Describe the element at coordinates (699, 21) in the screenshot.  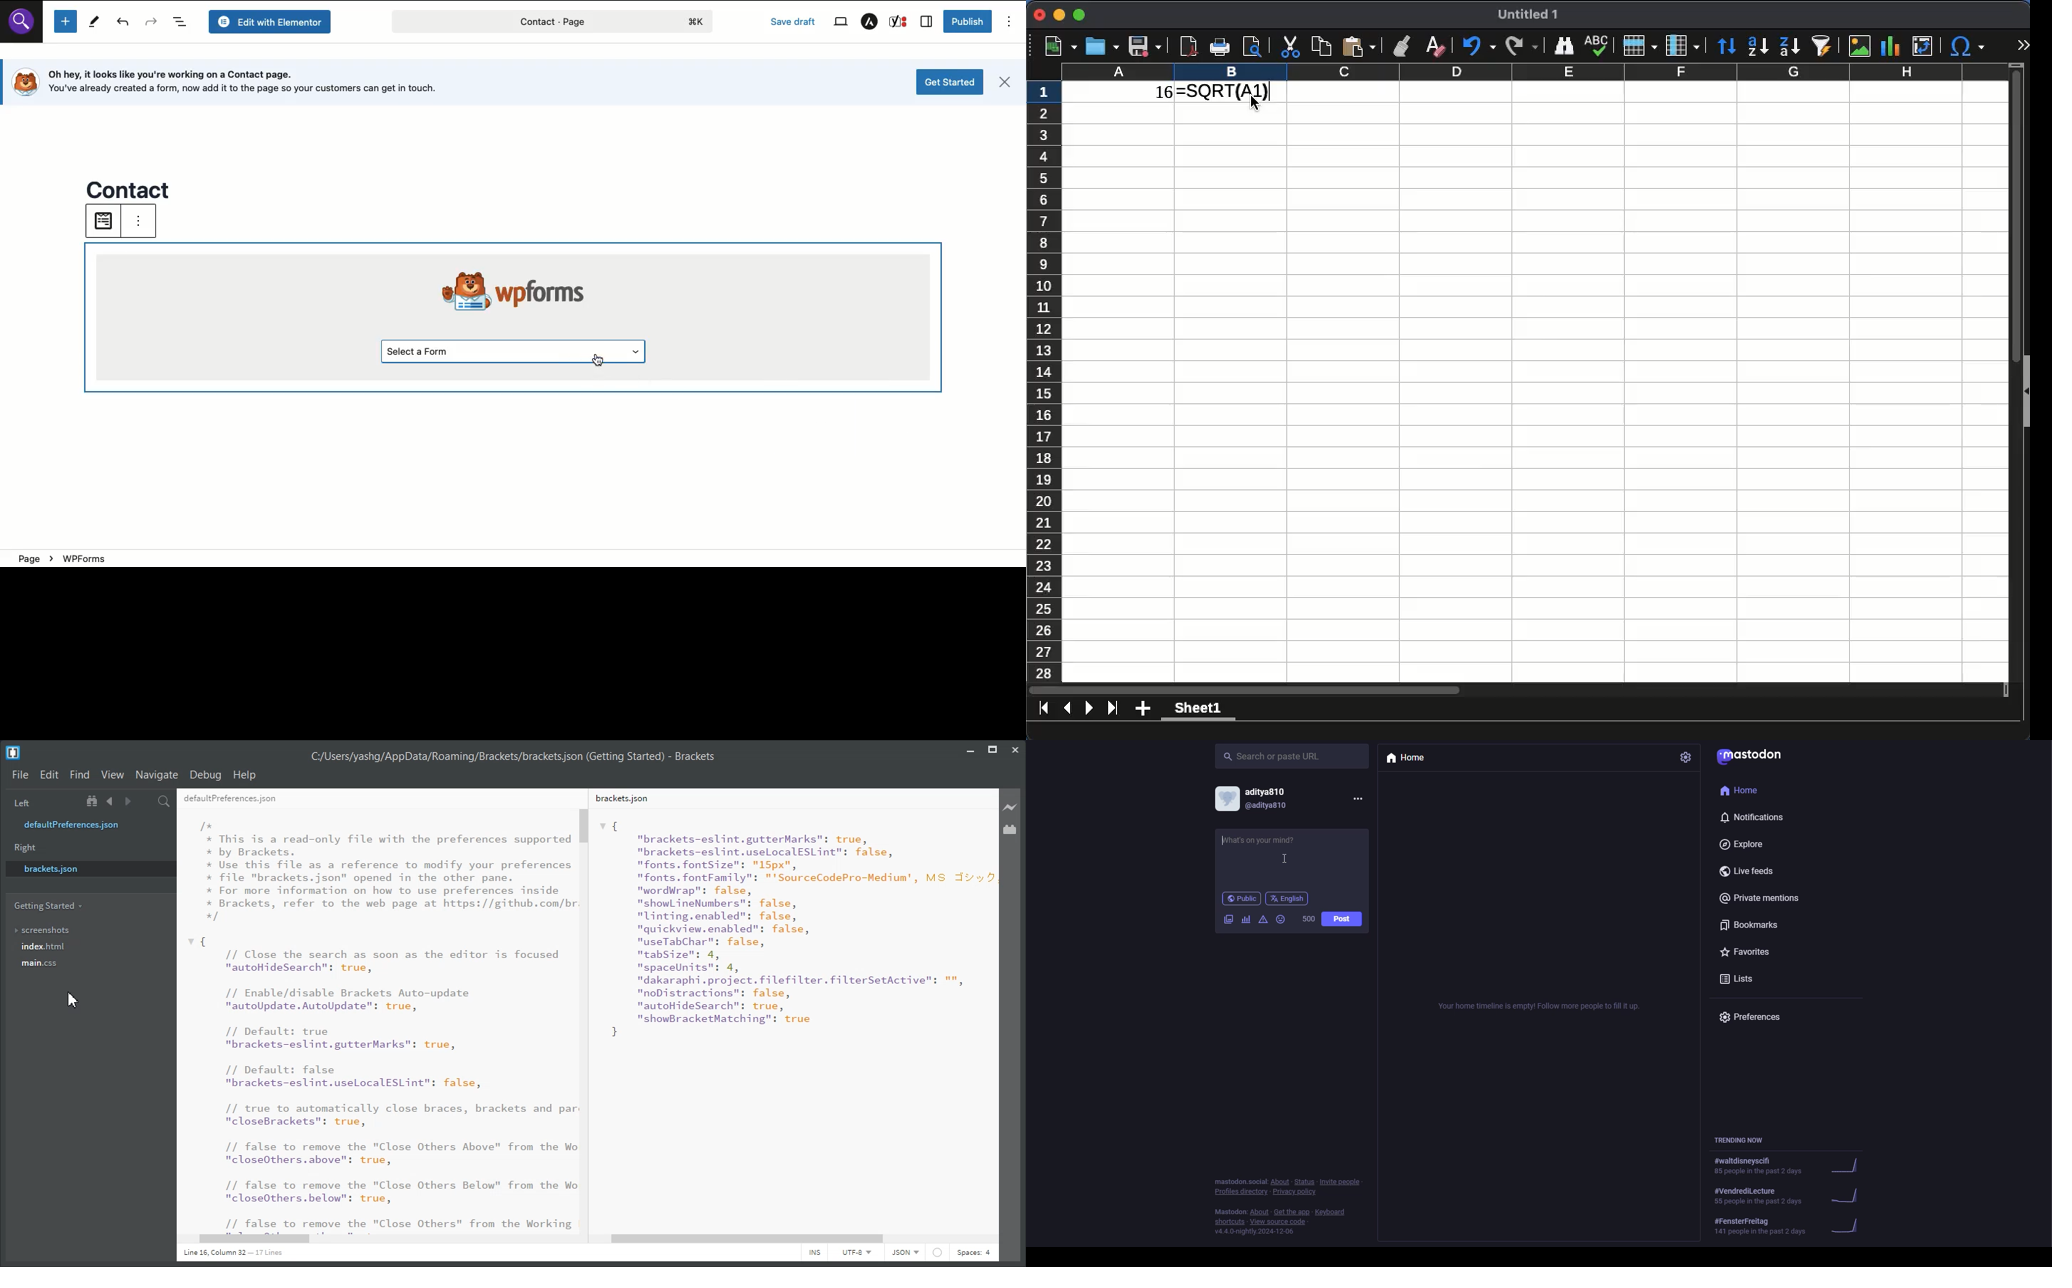
I see `logo` at that location.